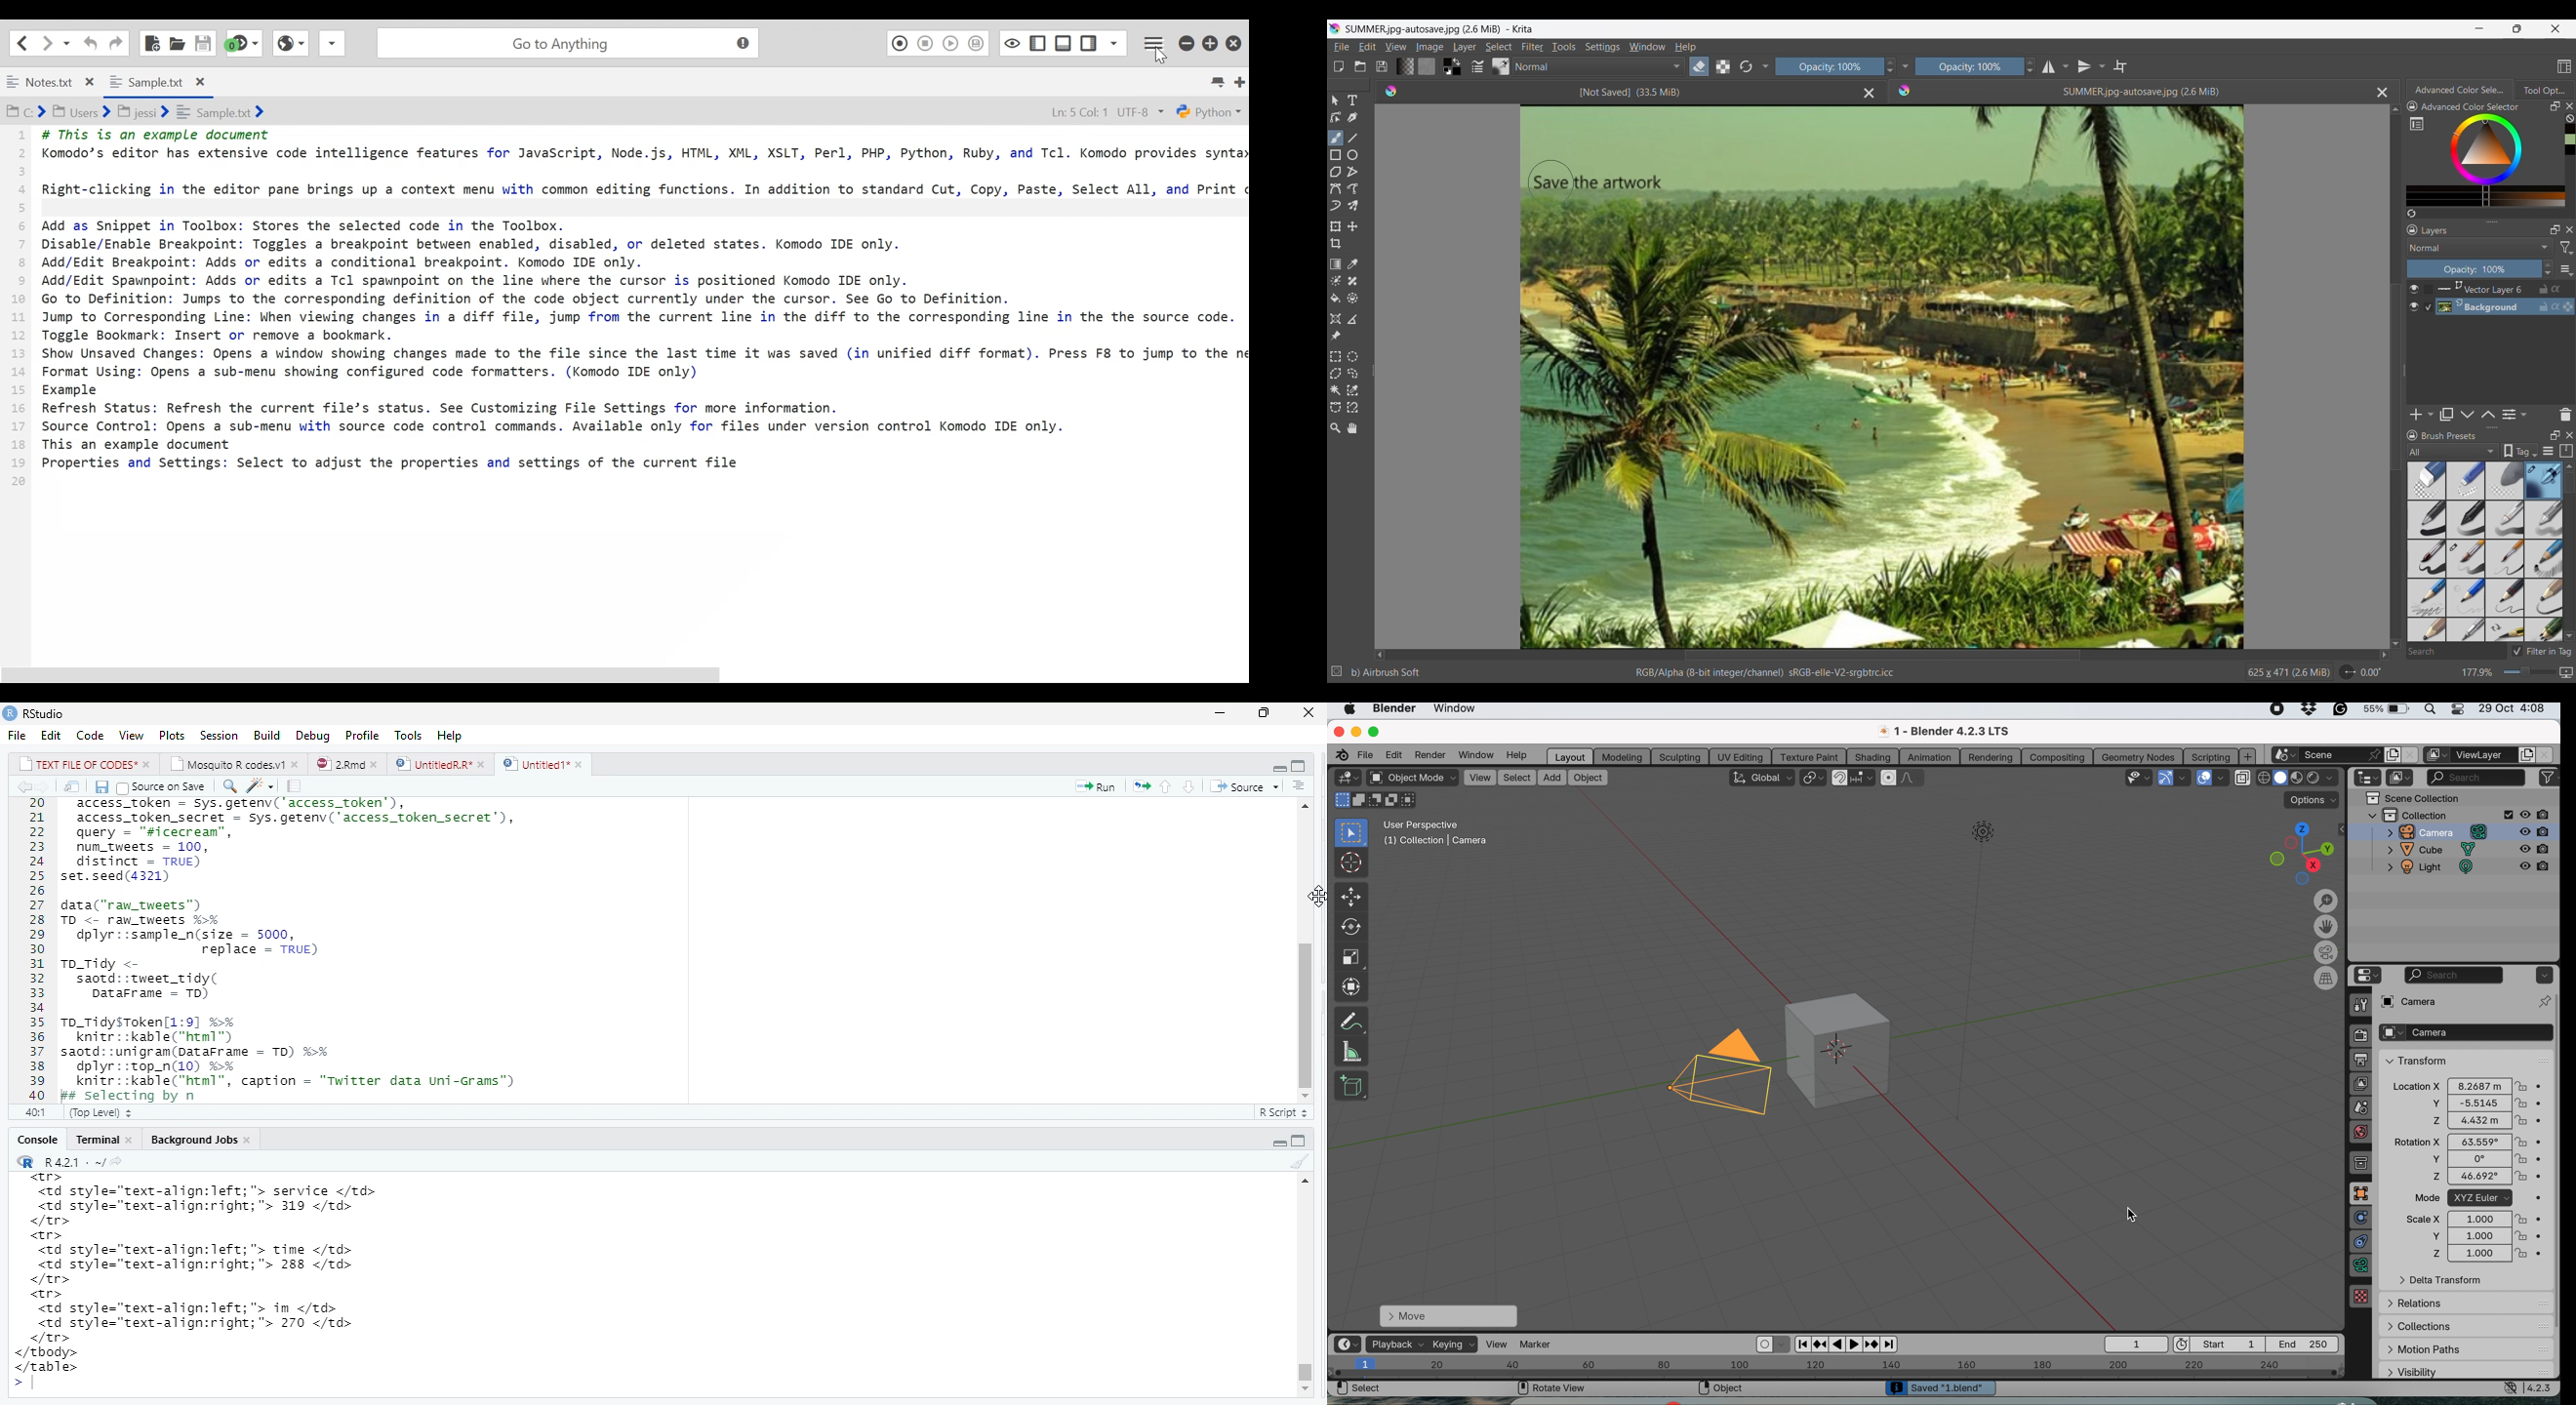 This screenshot has height=1428, width=2576. What do you see at coordinates (74, 763) in the screenshot?
I see `|_| TEXT FILE OF CODES" »` at bounding box center [74, 763].